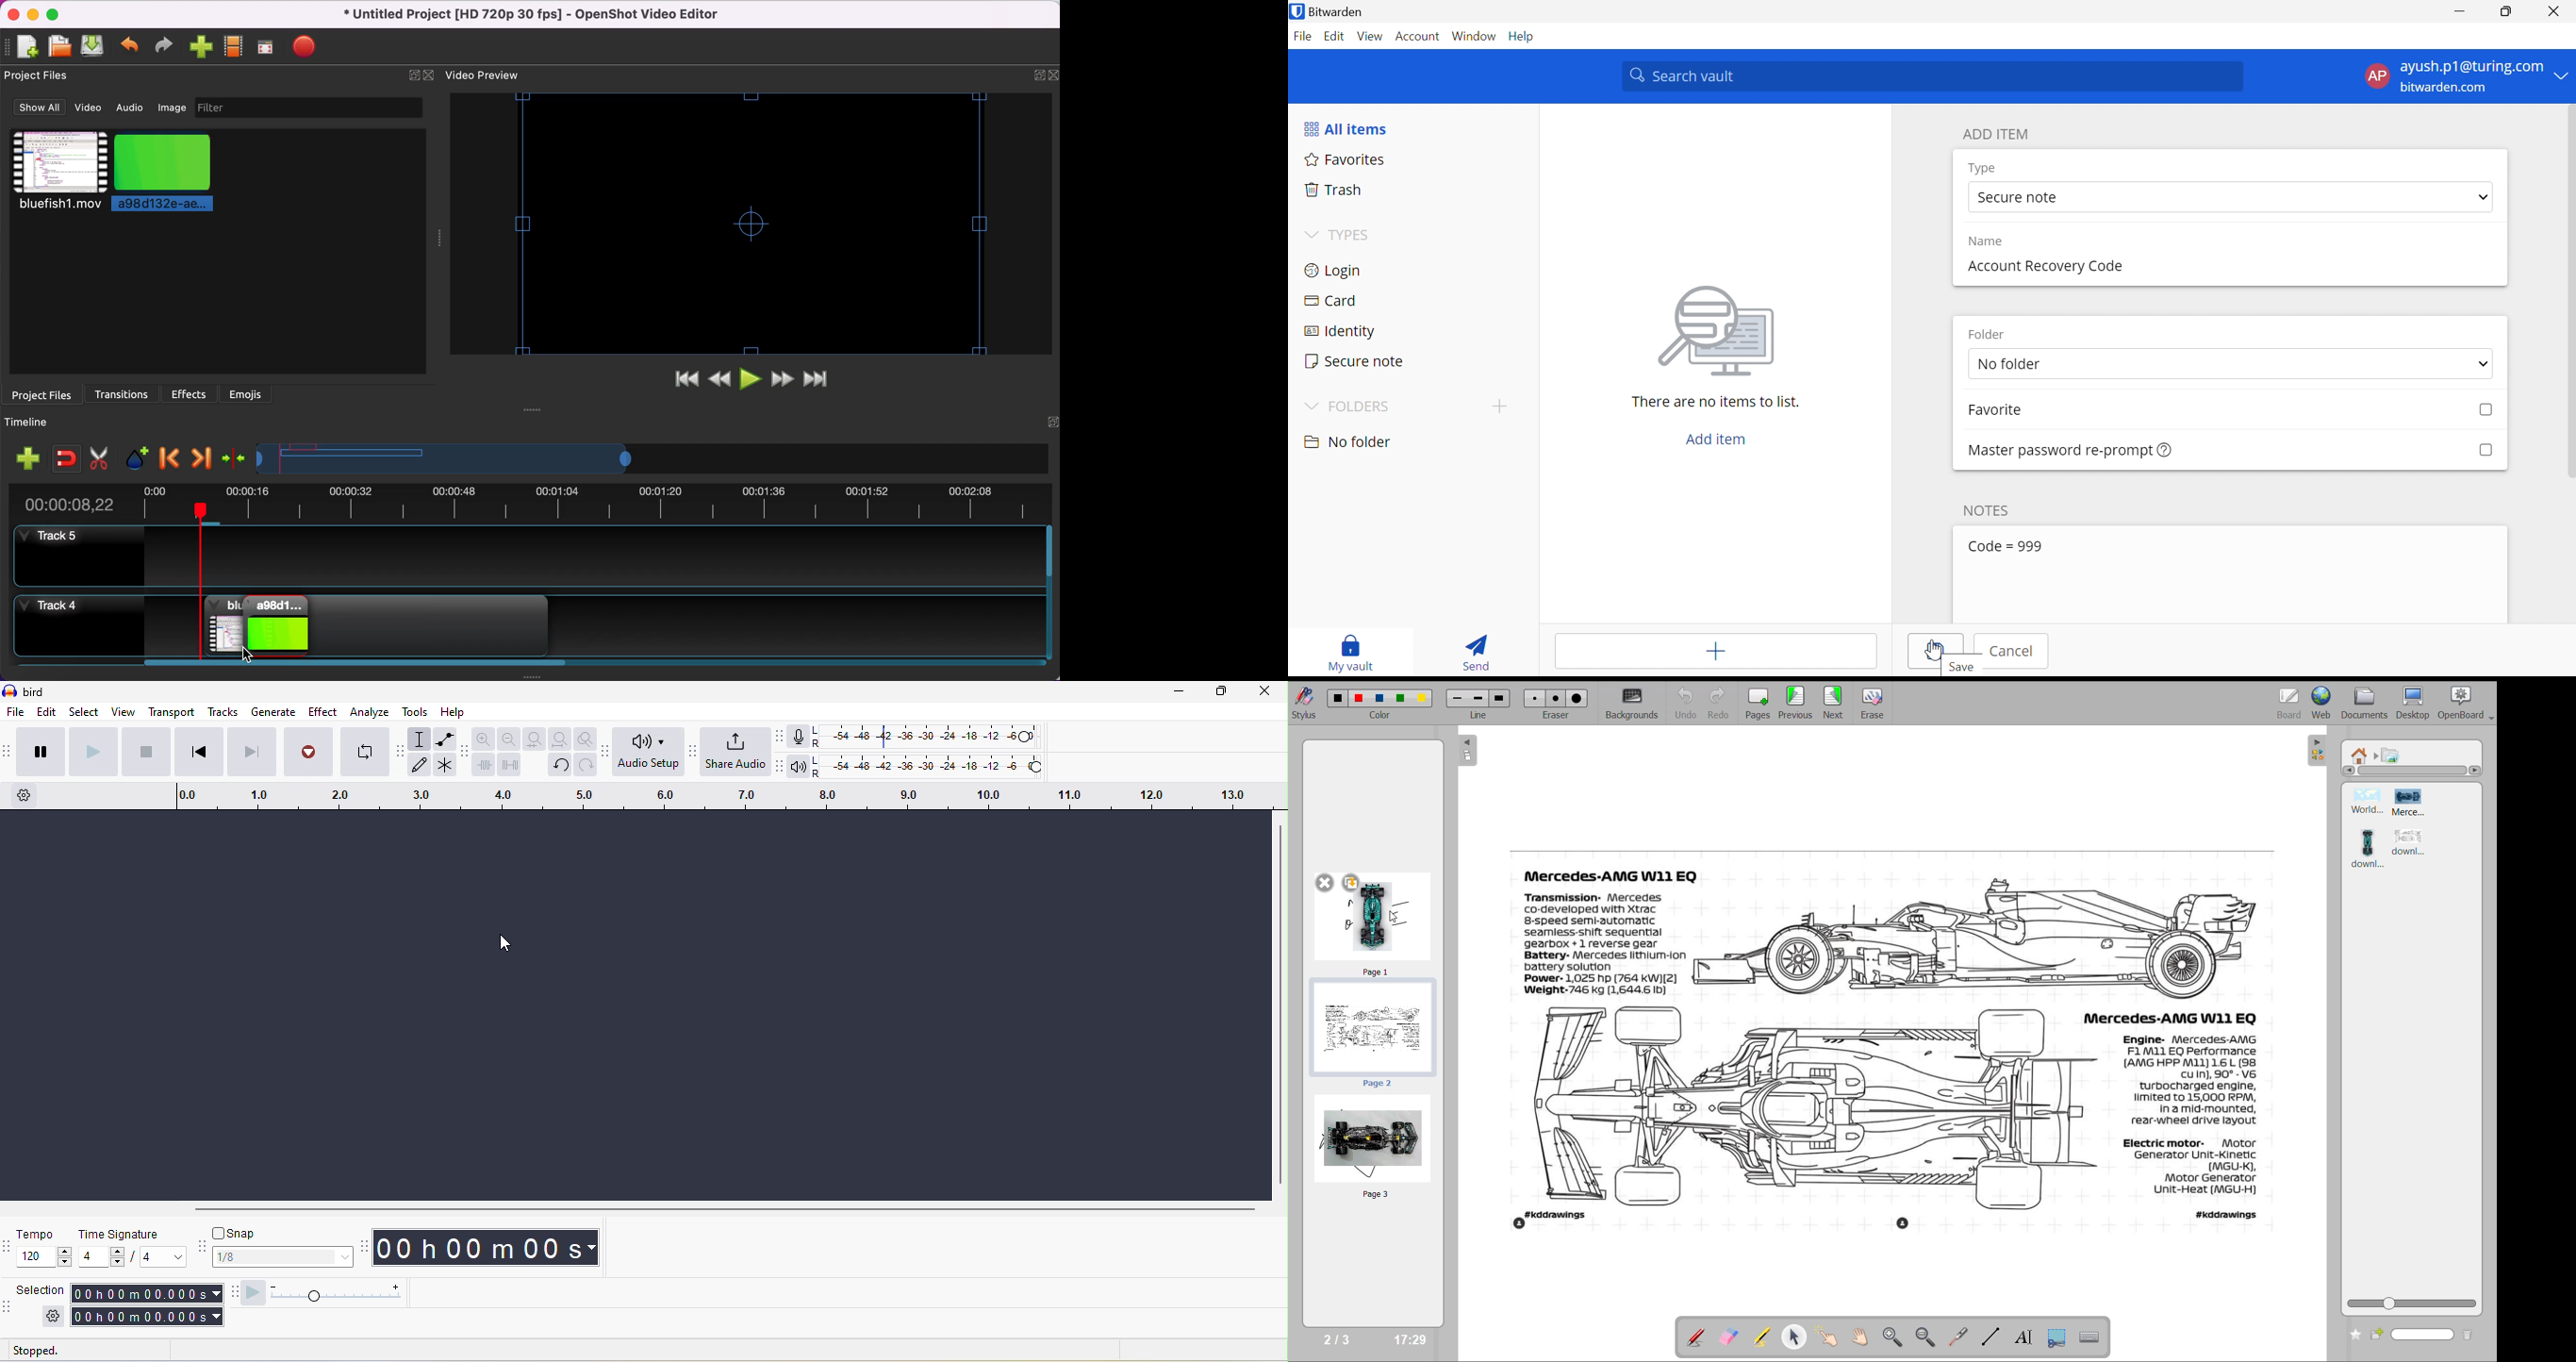 The image size is (2576, 1372). Describe the element at coordinates (1480, 714) in the screenshot. I see `line` at that location.